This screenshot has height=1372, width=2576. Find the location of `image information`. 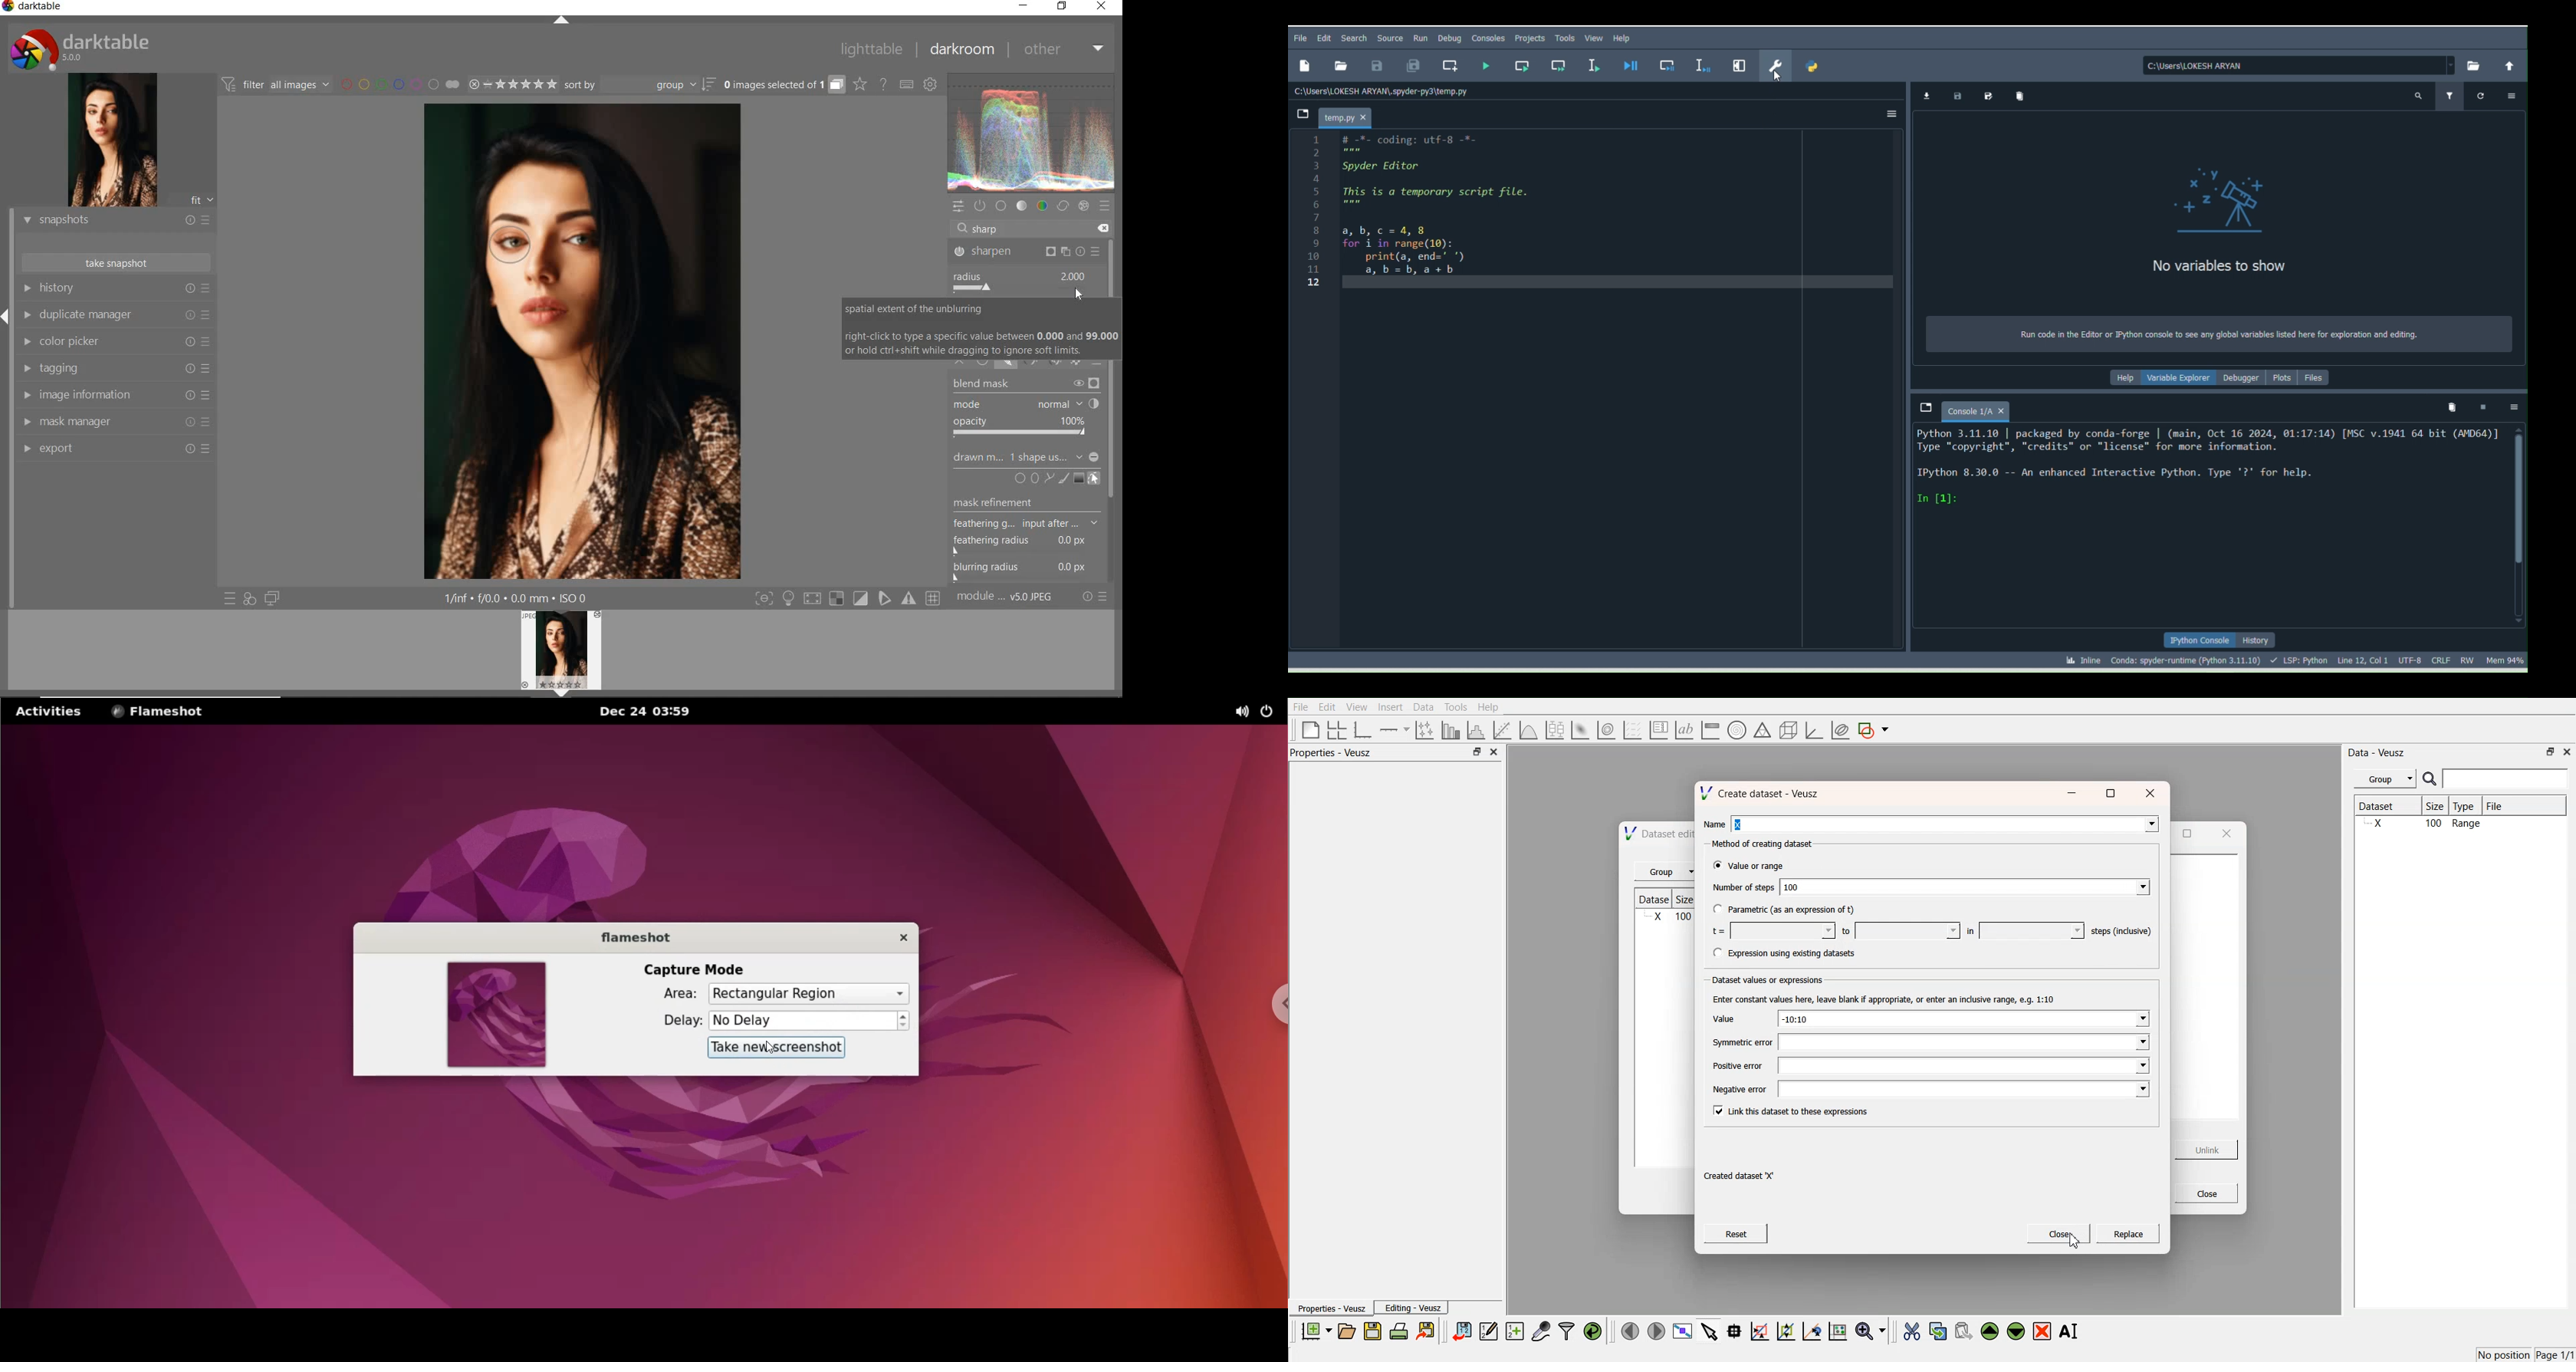

image information is located at coordinates (115, 395).